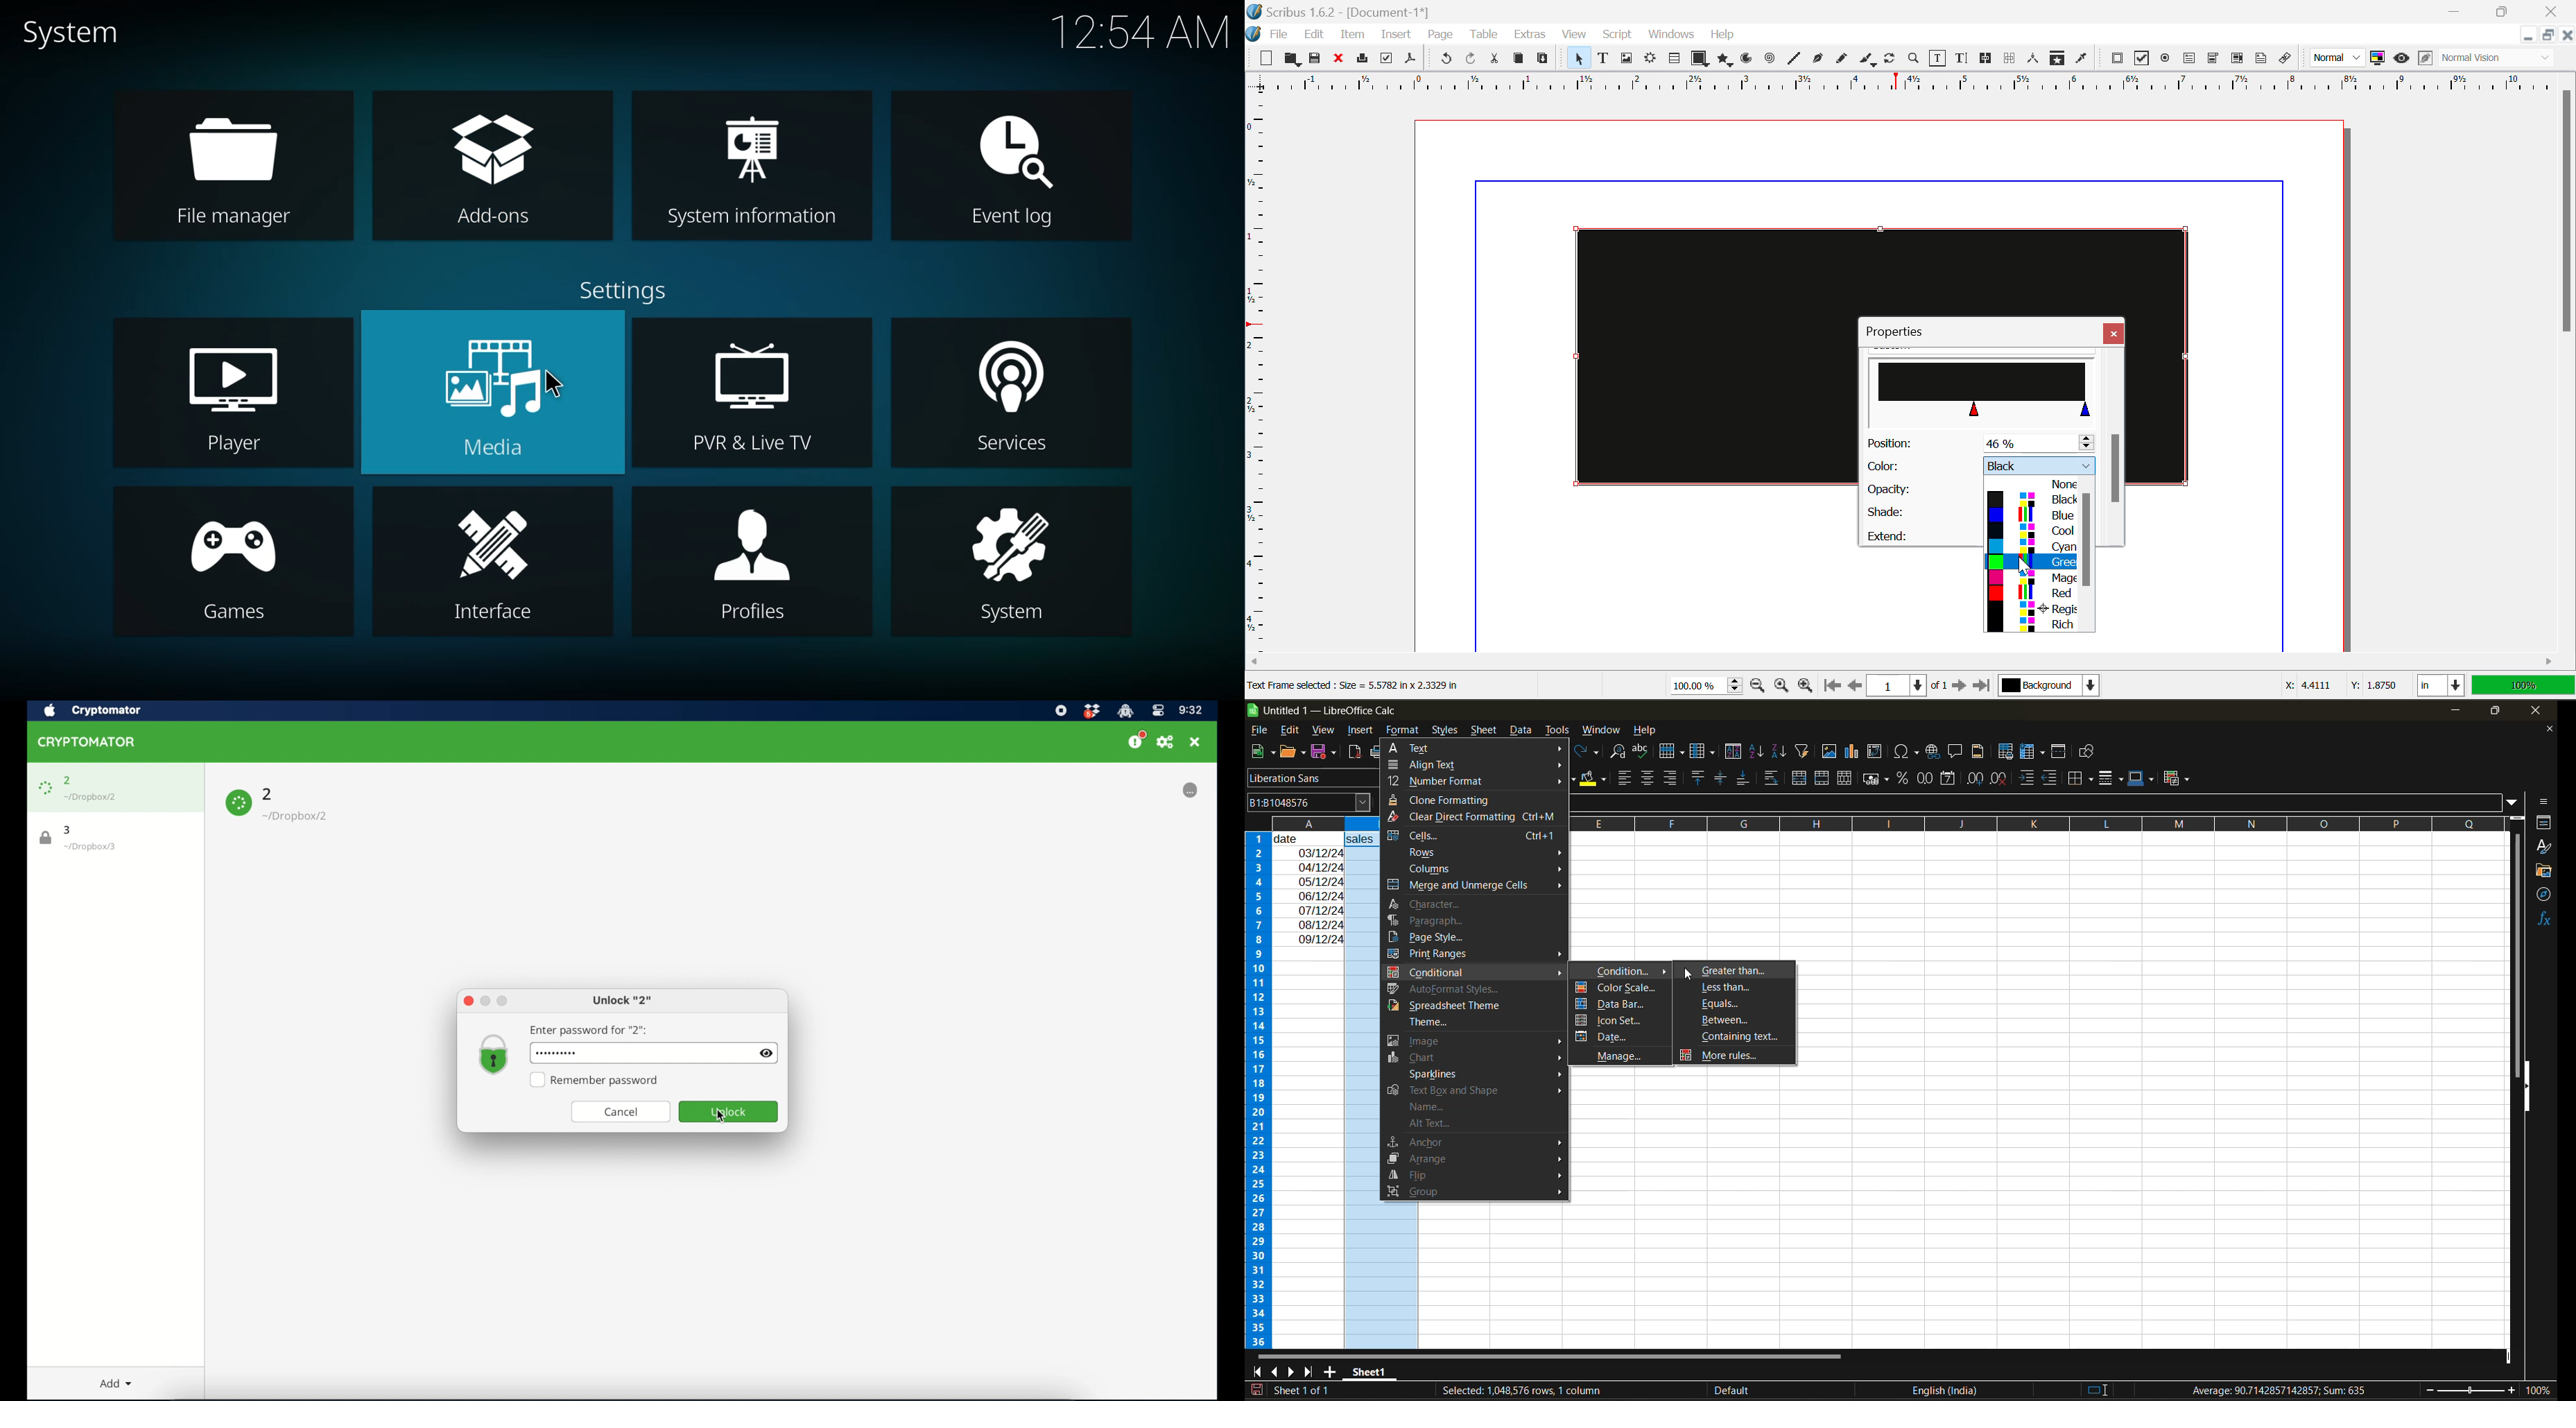 The width and height of the screenshot is (2576, 1428). What do you see at coordinates (1622, 753) in the screenshot?
I see `find and replace` at bounding box center [1622, 753].